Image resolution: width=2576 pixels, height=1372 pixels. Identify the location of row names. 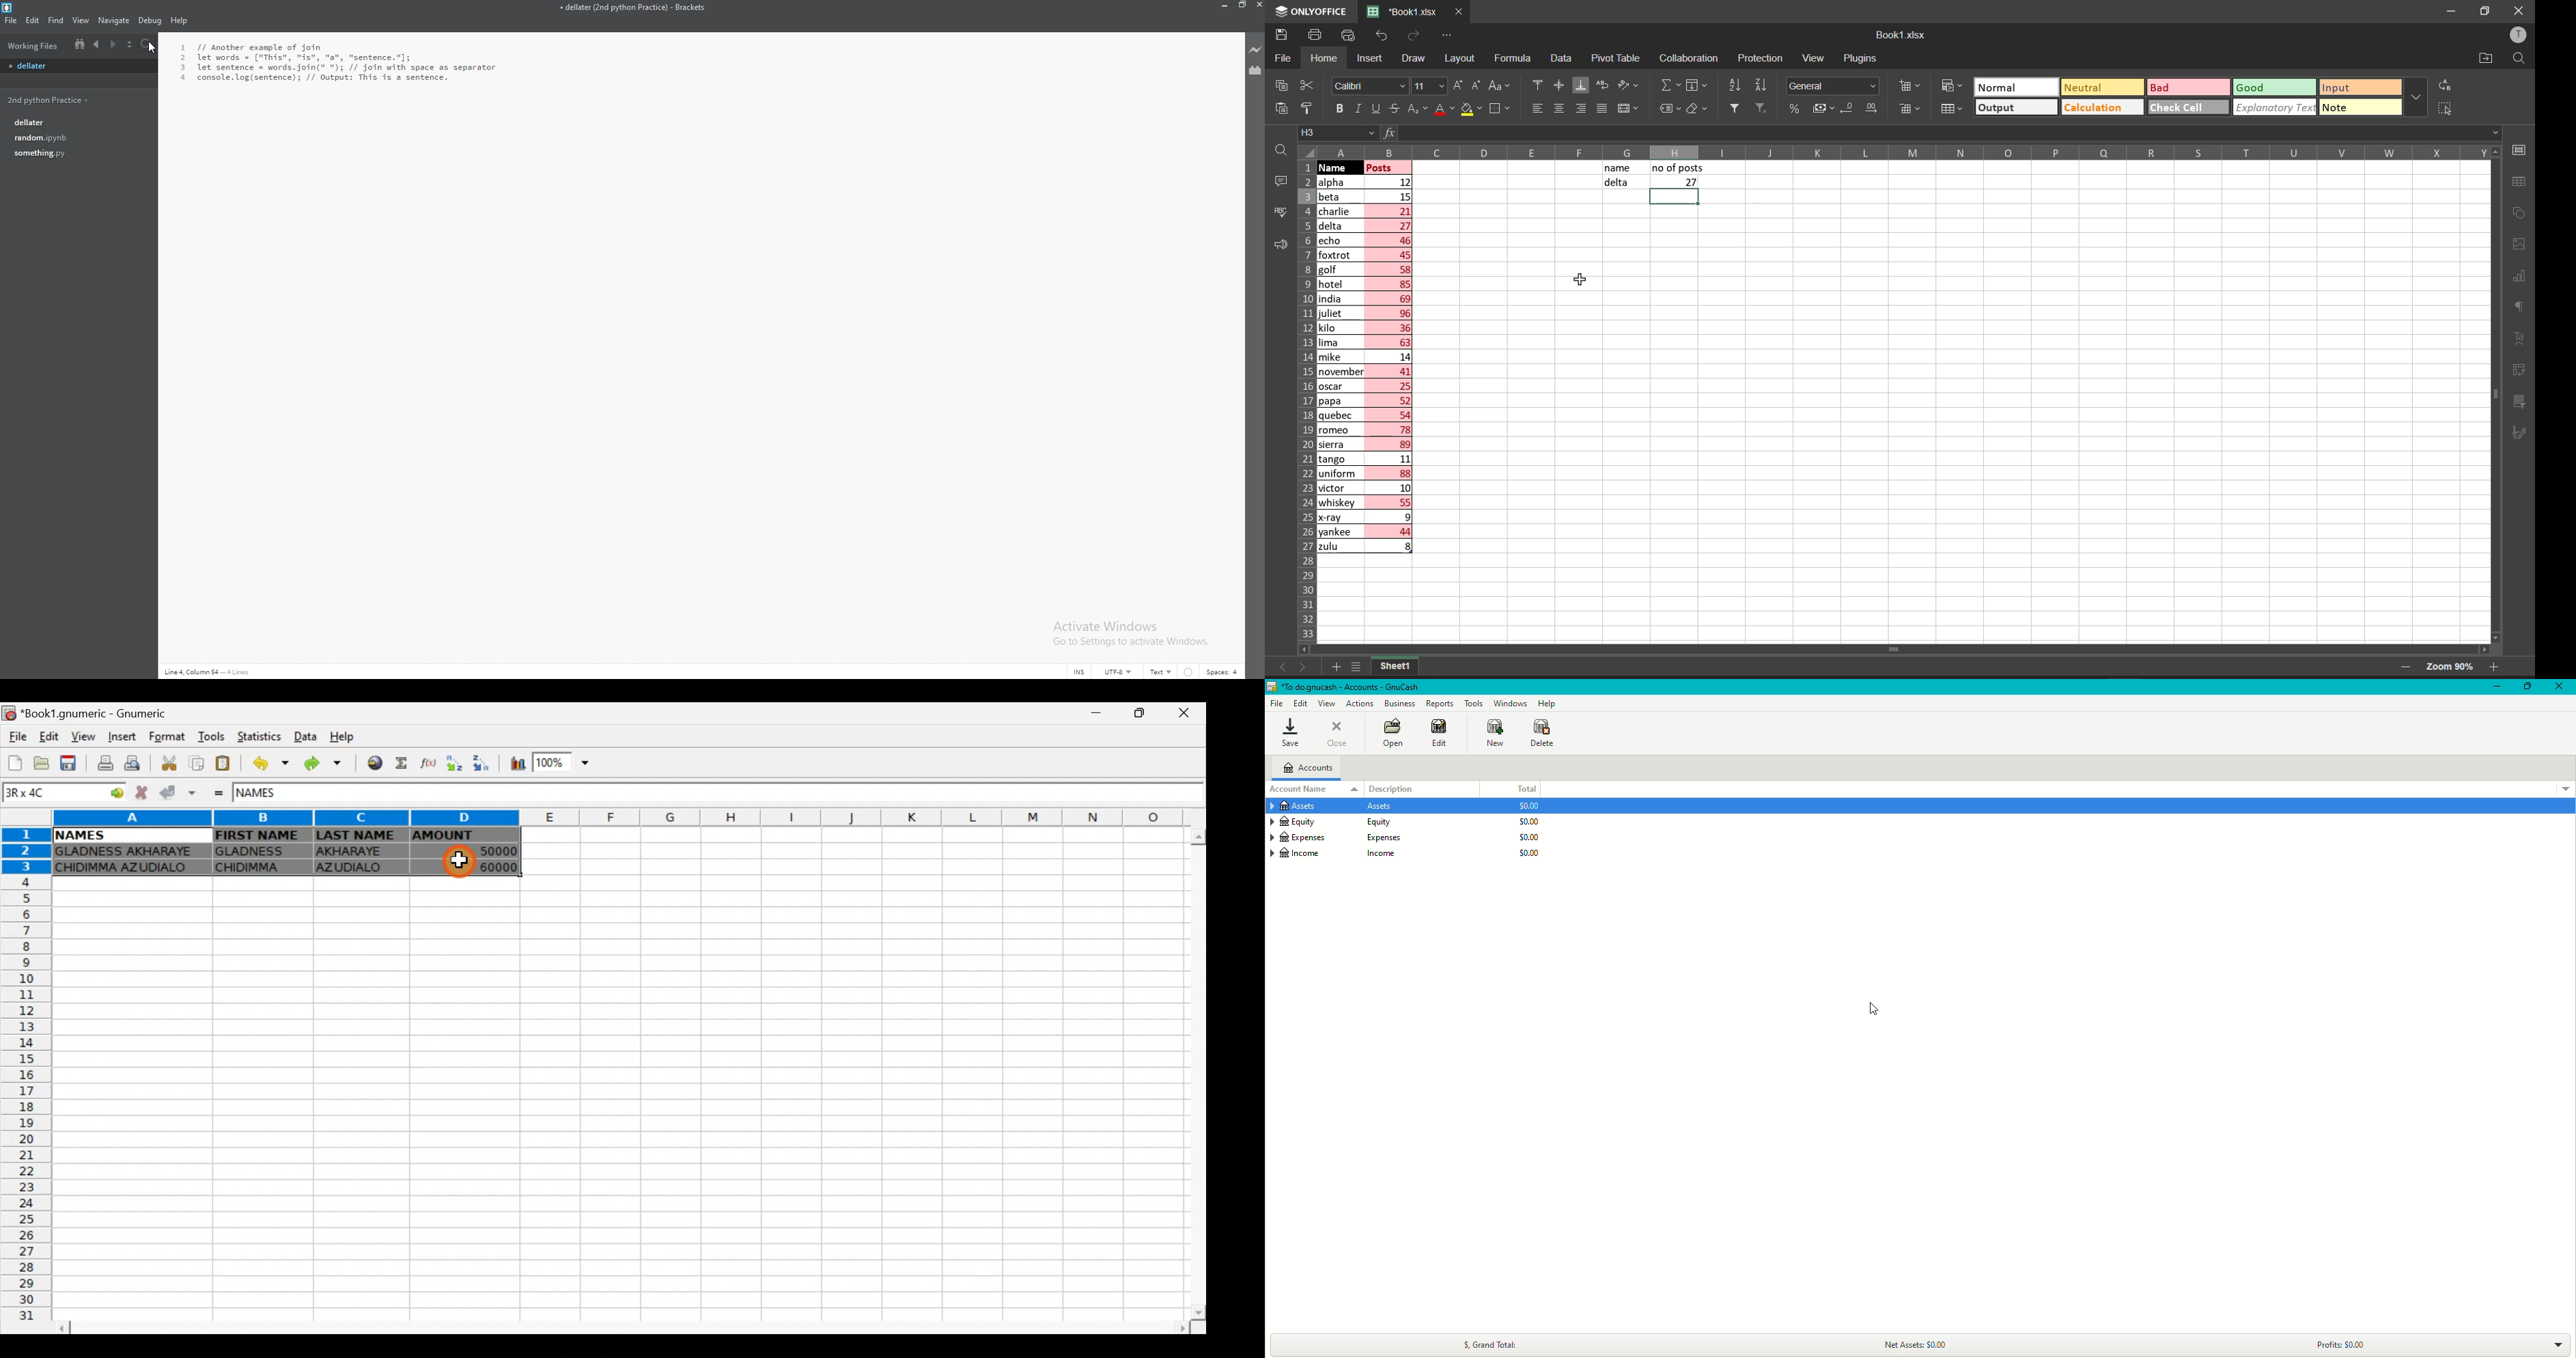
(1304, 403).